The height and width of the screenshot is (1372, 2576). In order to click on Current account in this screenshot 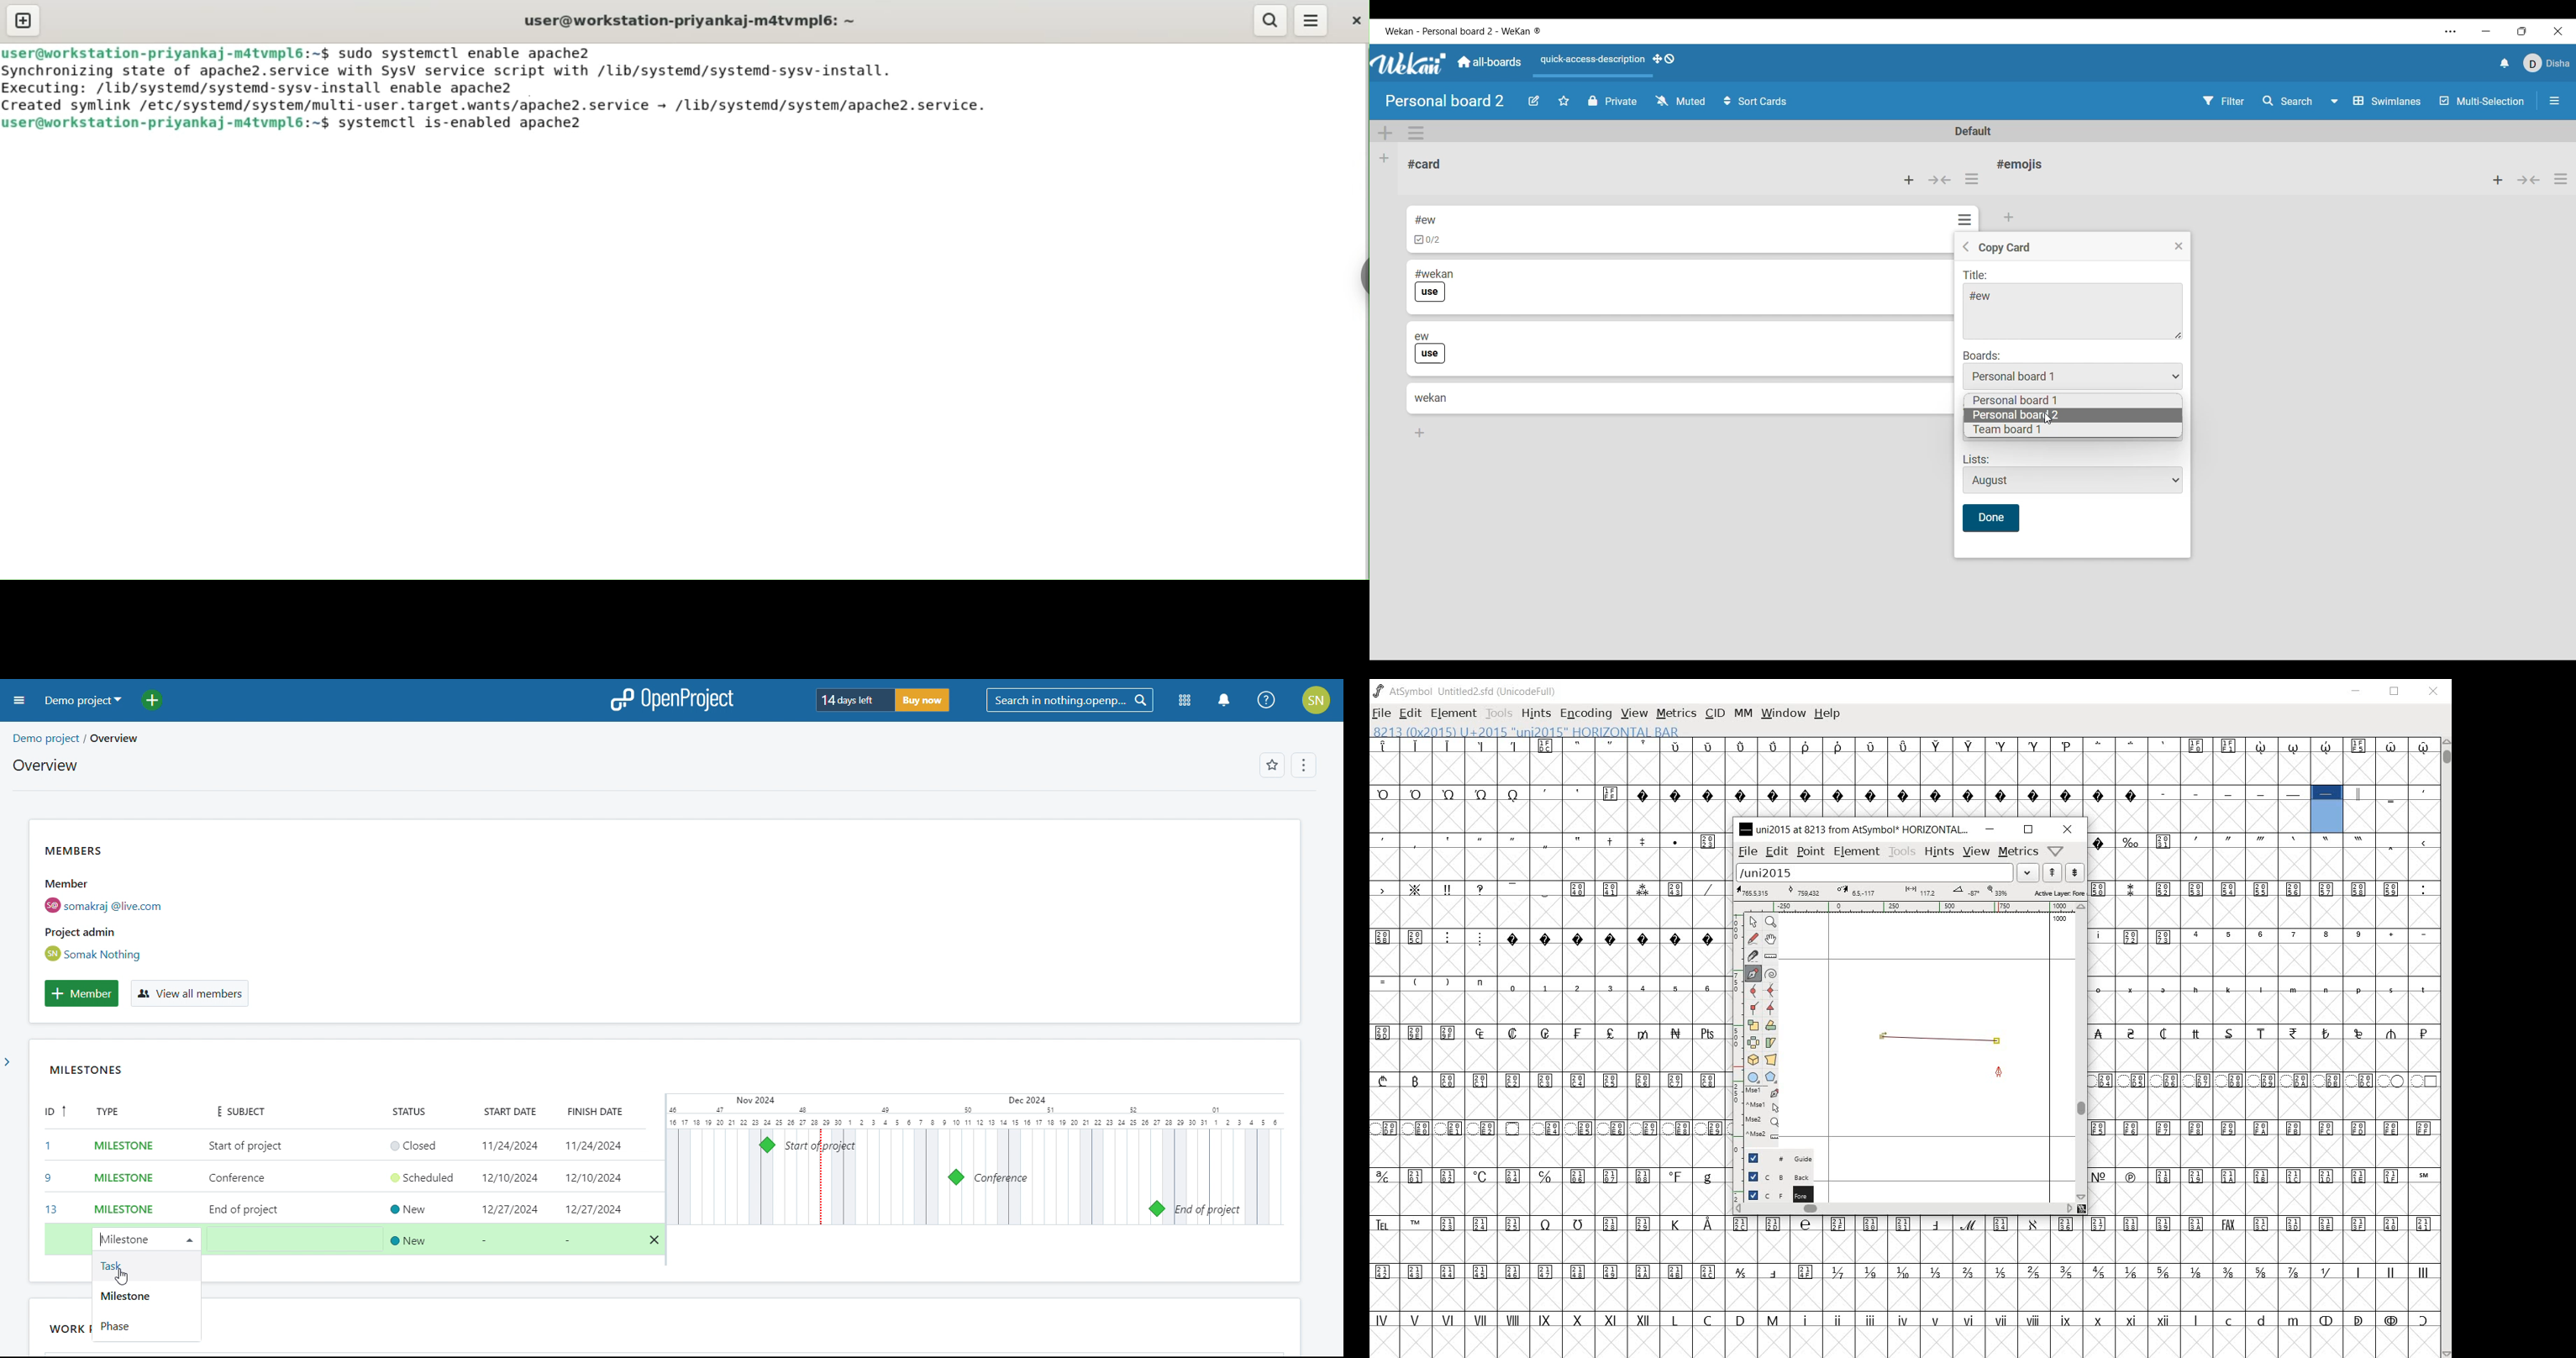, I will do `click(2547, 63)`.